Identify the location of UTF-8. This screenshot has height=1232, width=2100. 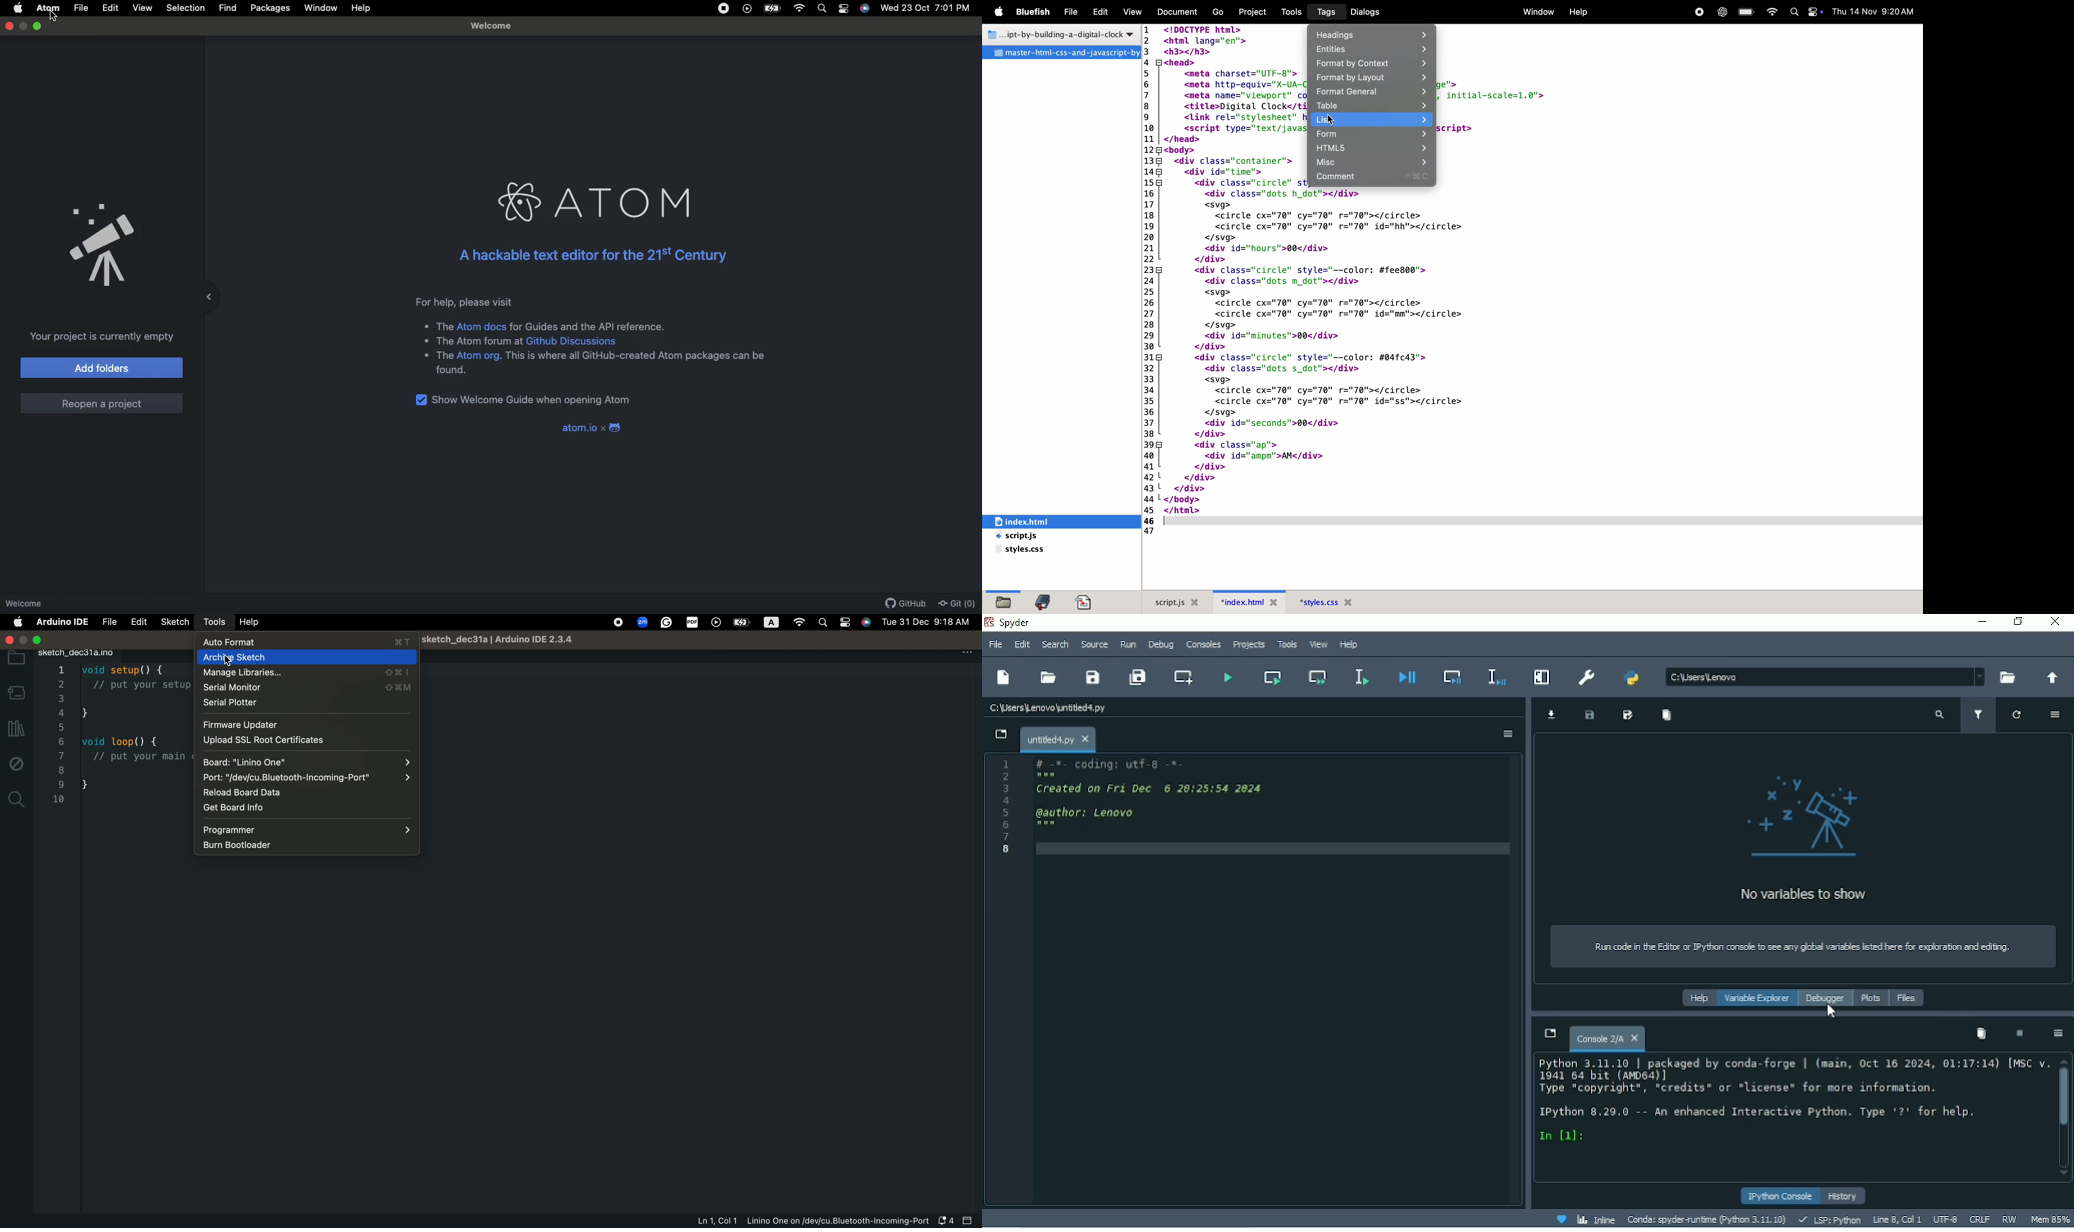
(1944, 1219).